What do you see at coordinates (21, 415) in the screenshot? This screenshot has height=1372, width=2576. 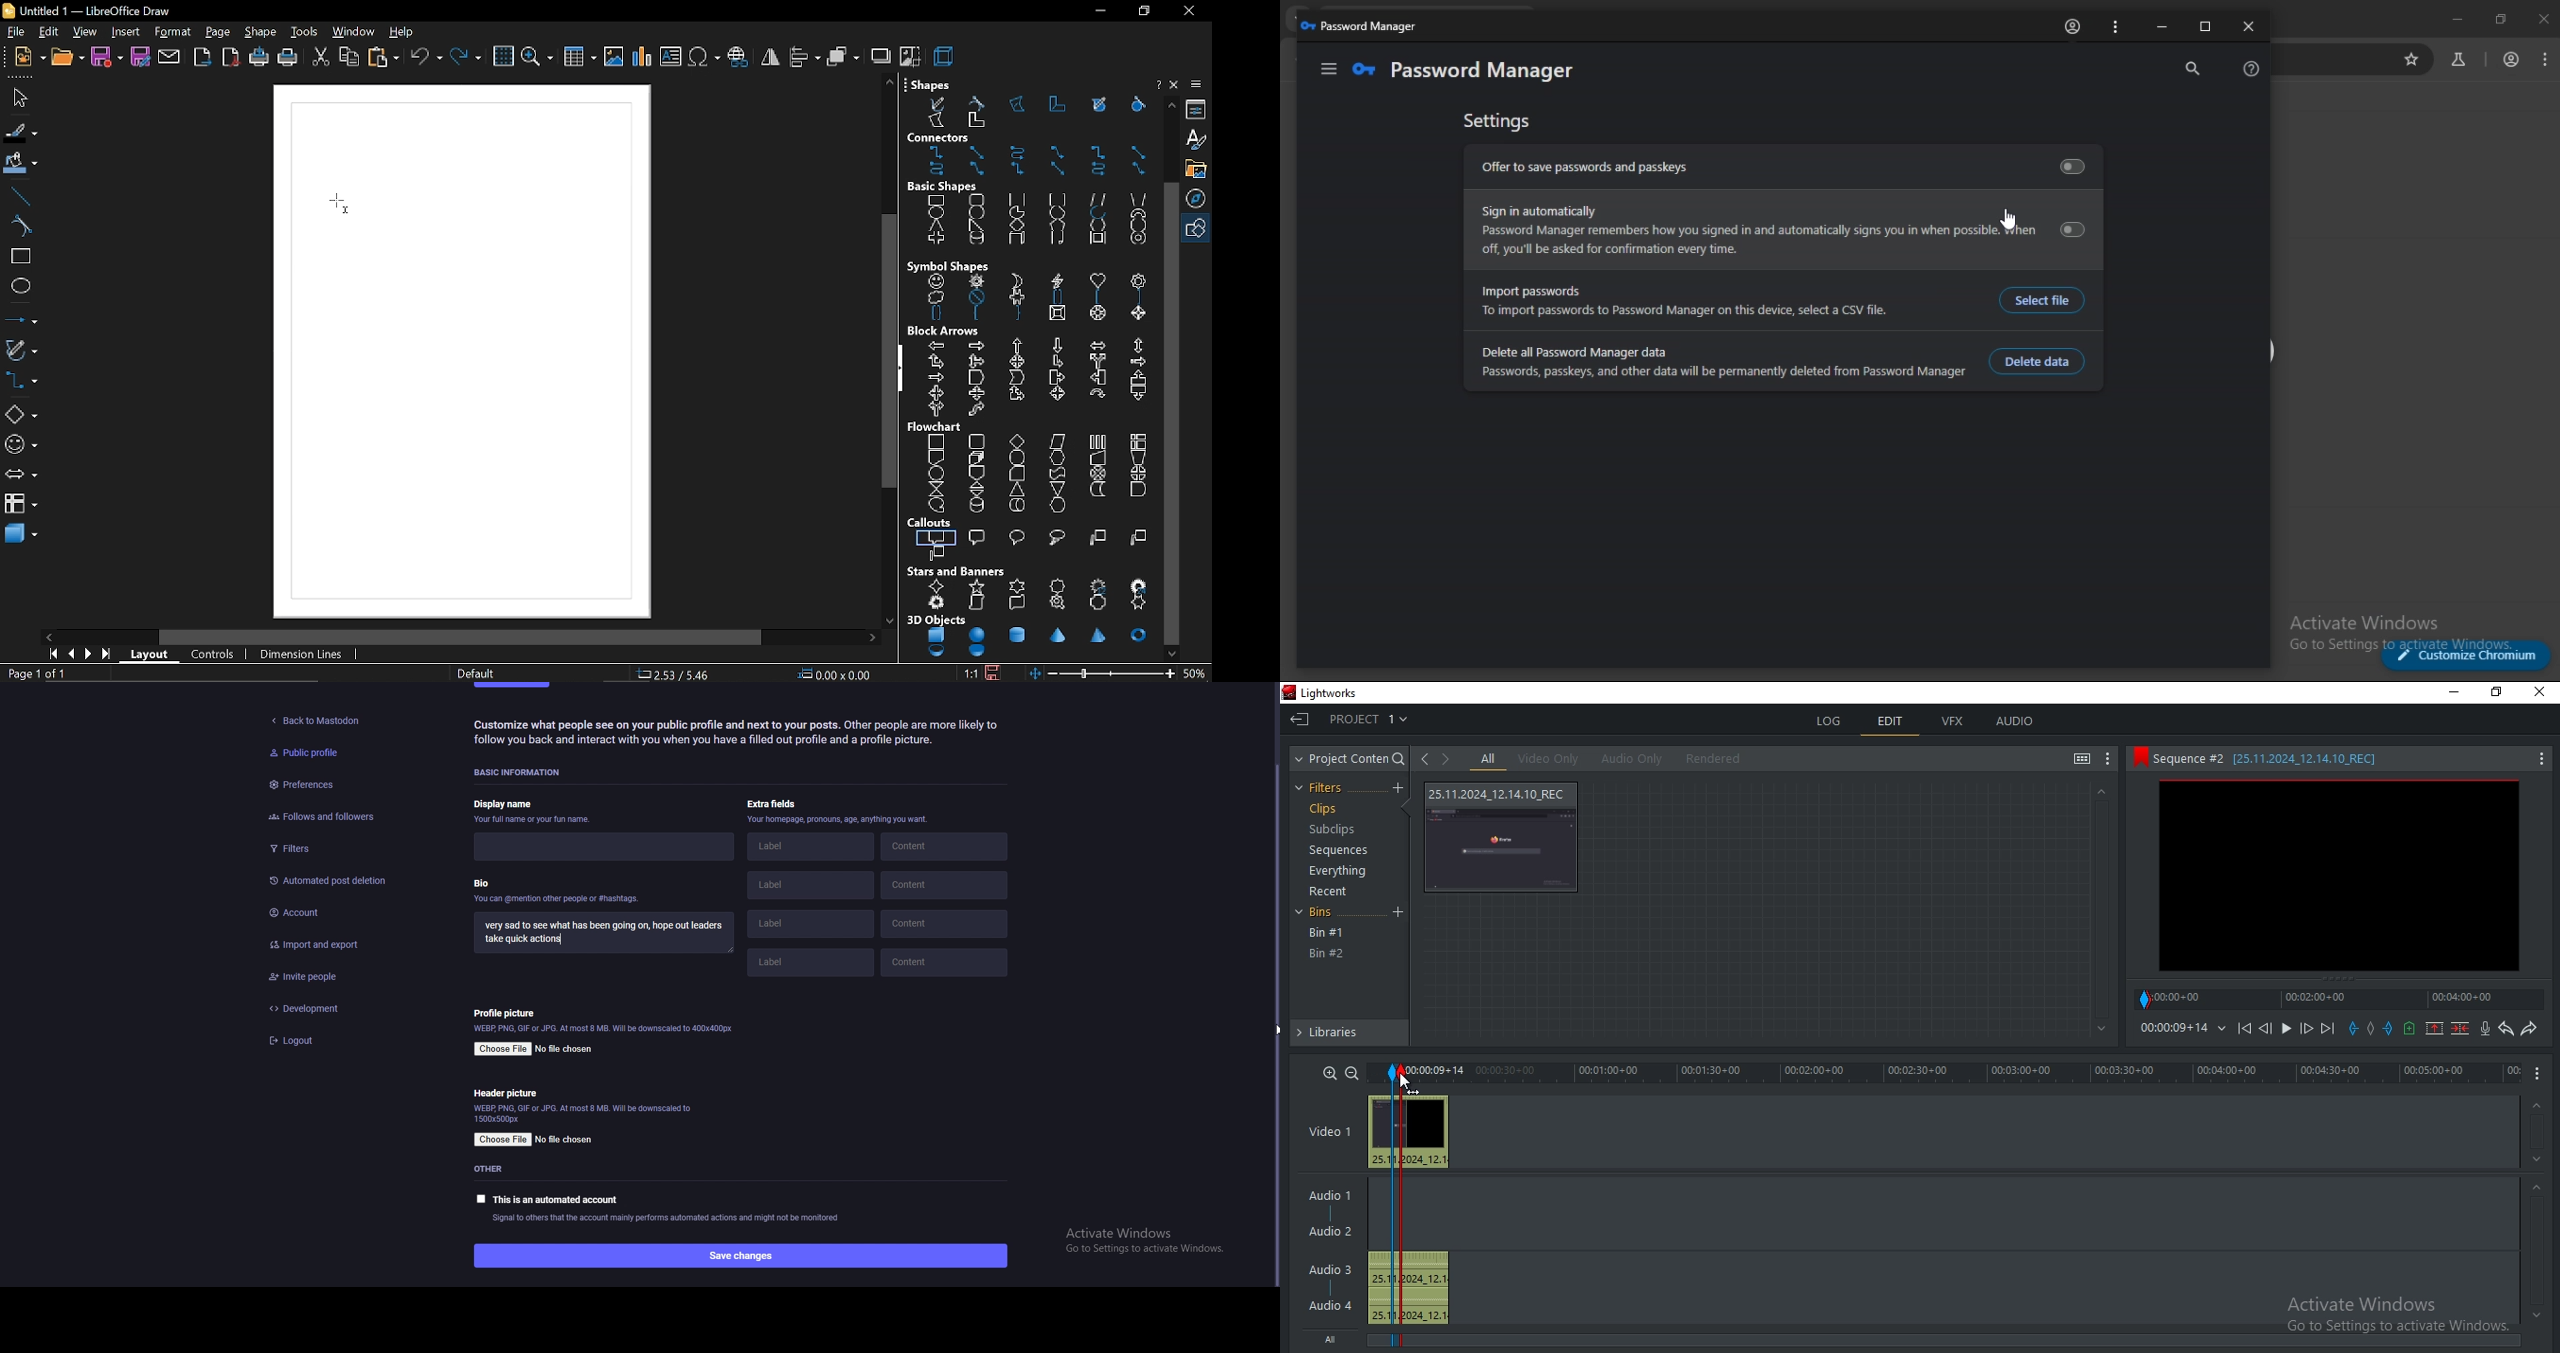 I see `basic shapes` at bounding box center [21, 415].